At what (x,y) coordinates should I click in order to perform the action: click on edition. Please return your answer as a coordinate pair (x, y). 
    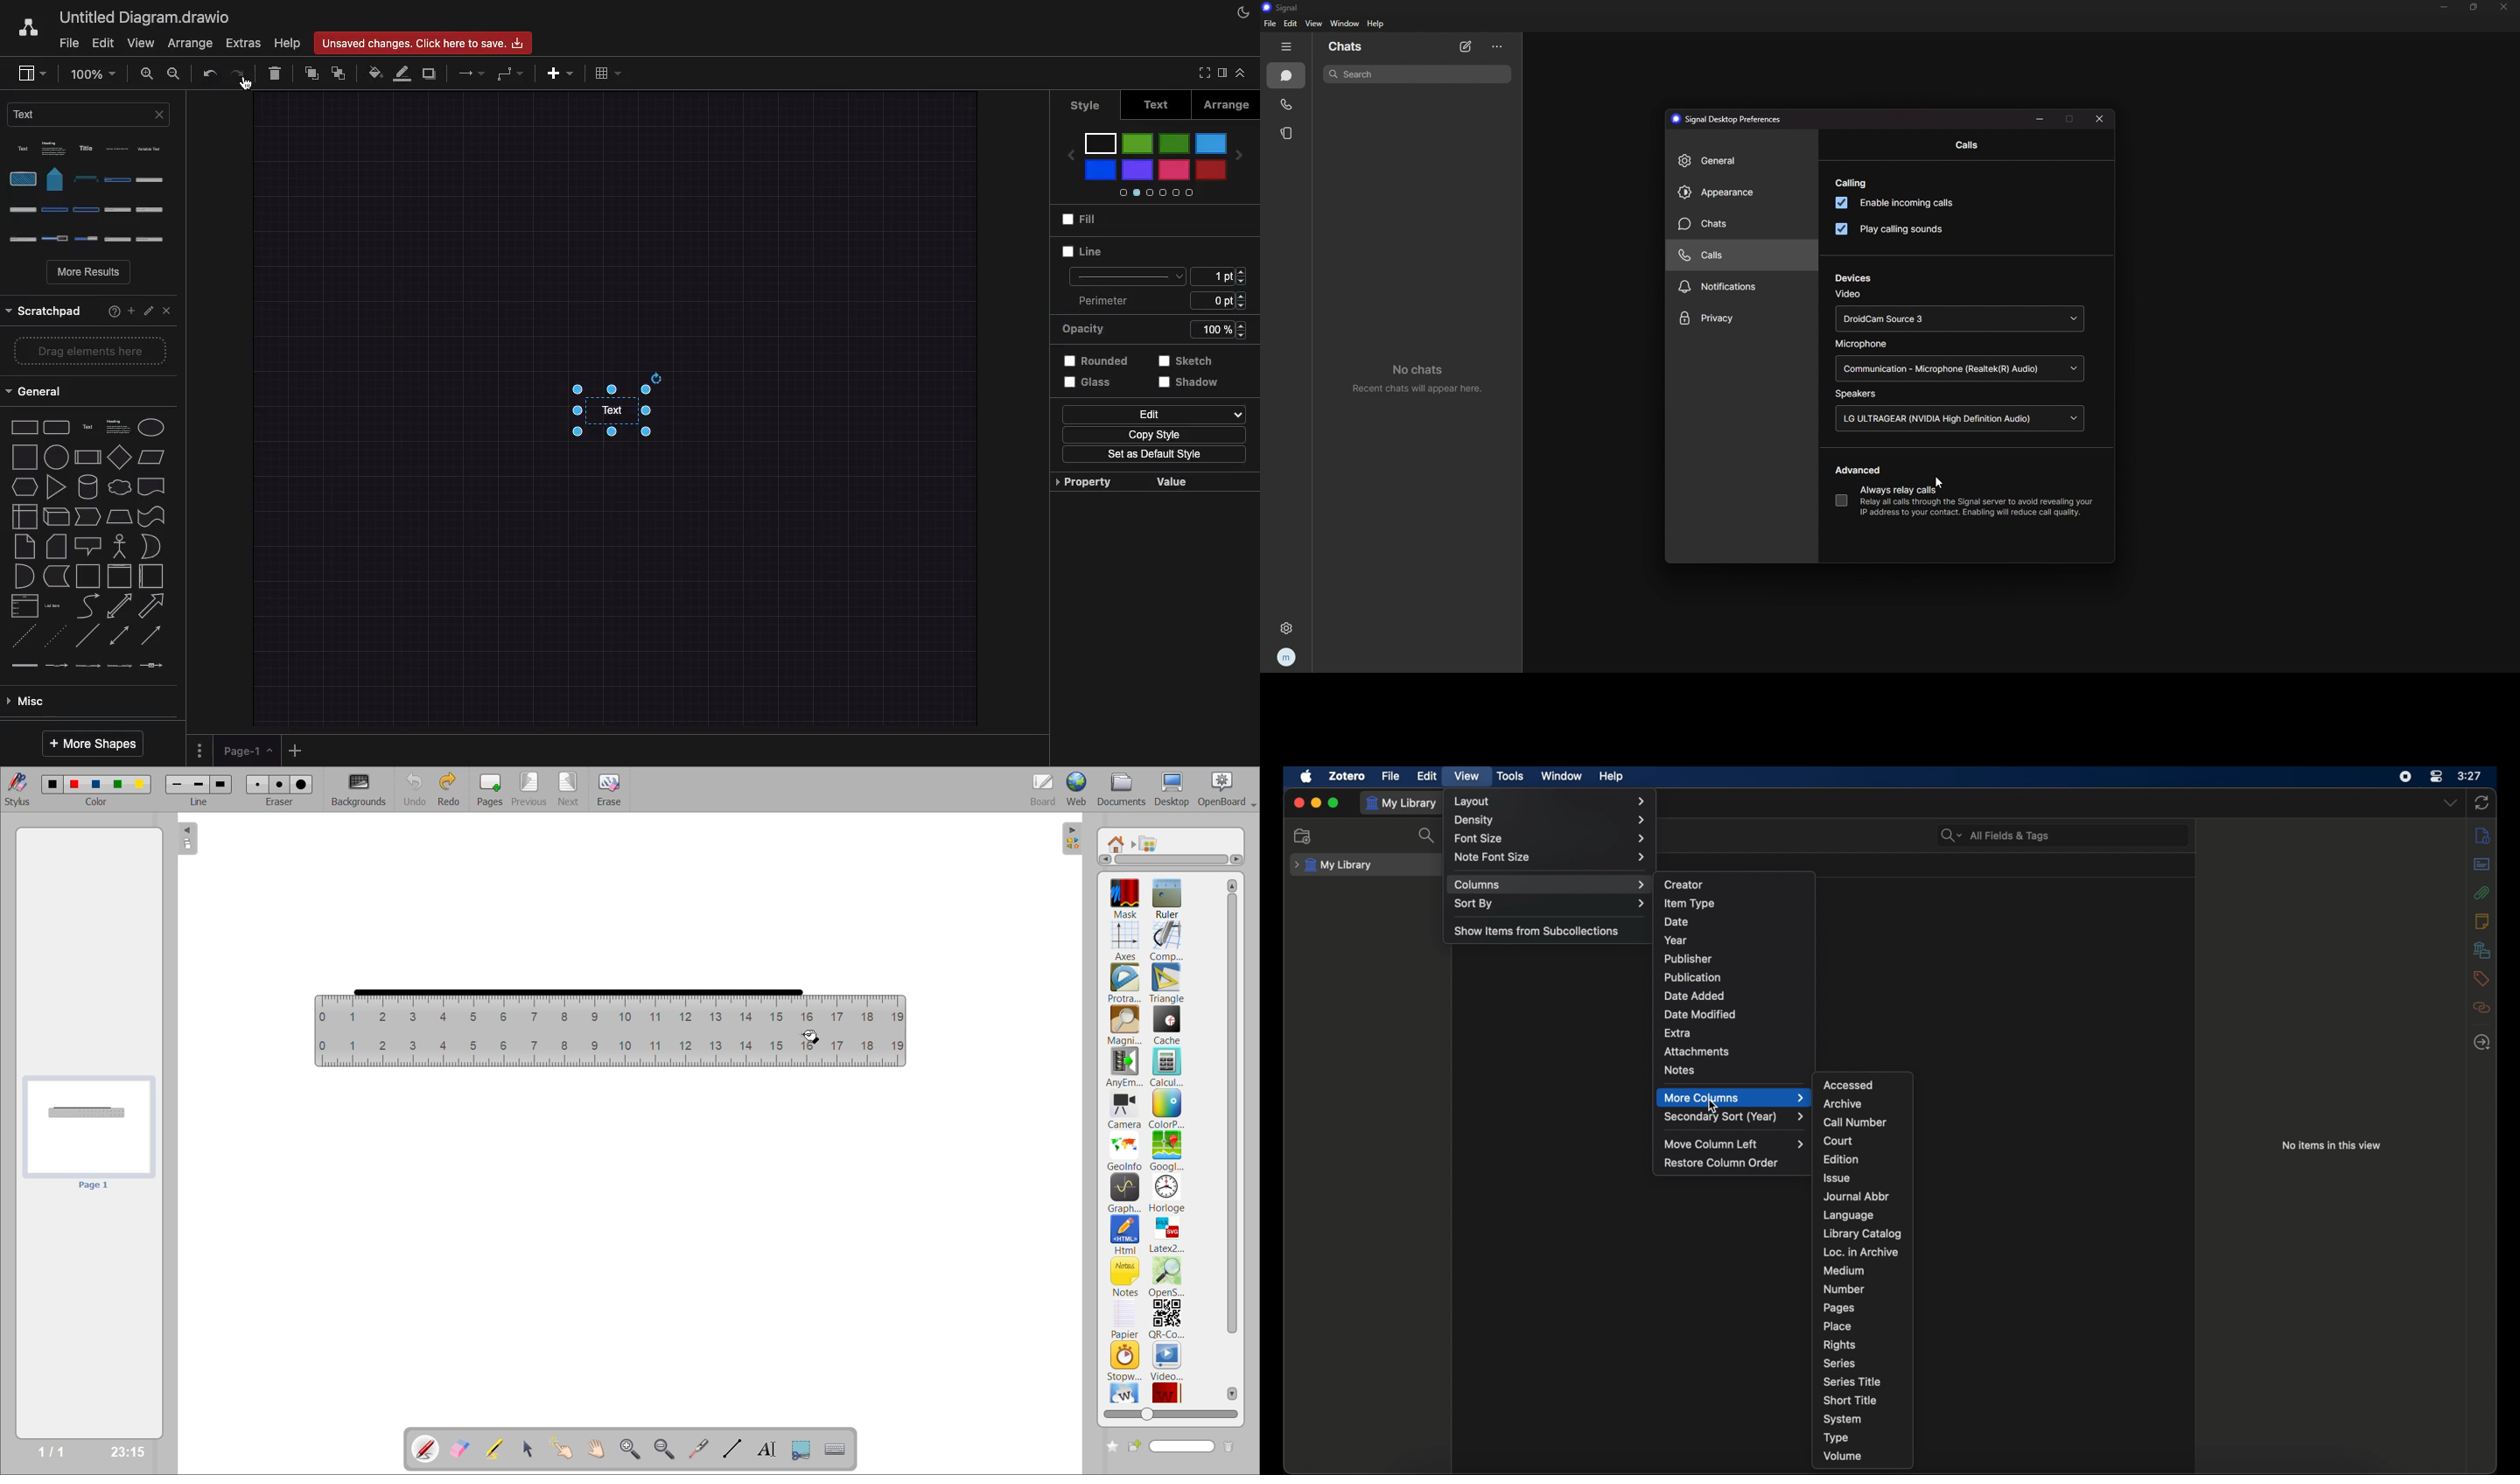
    Looking at the image, I should click on (1843, 1158).